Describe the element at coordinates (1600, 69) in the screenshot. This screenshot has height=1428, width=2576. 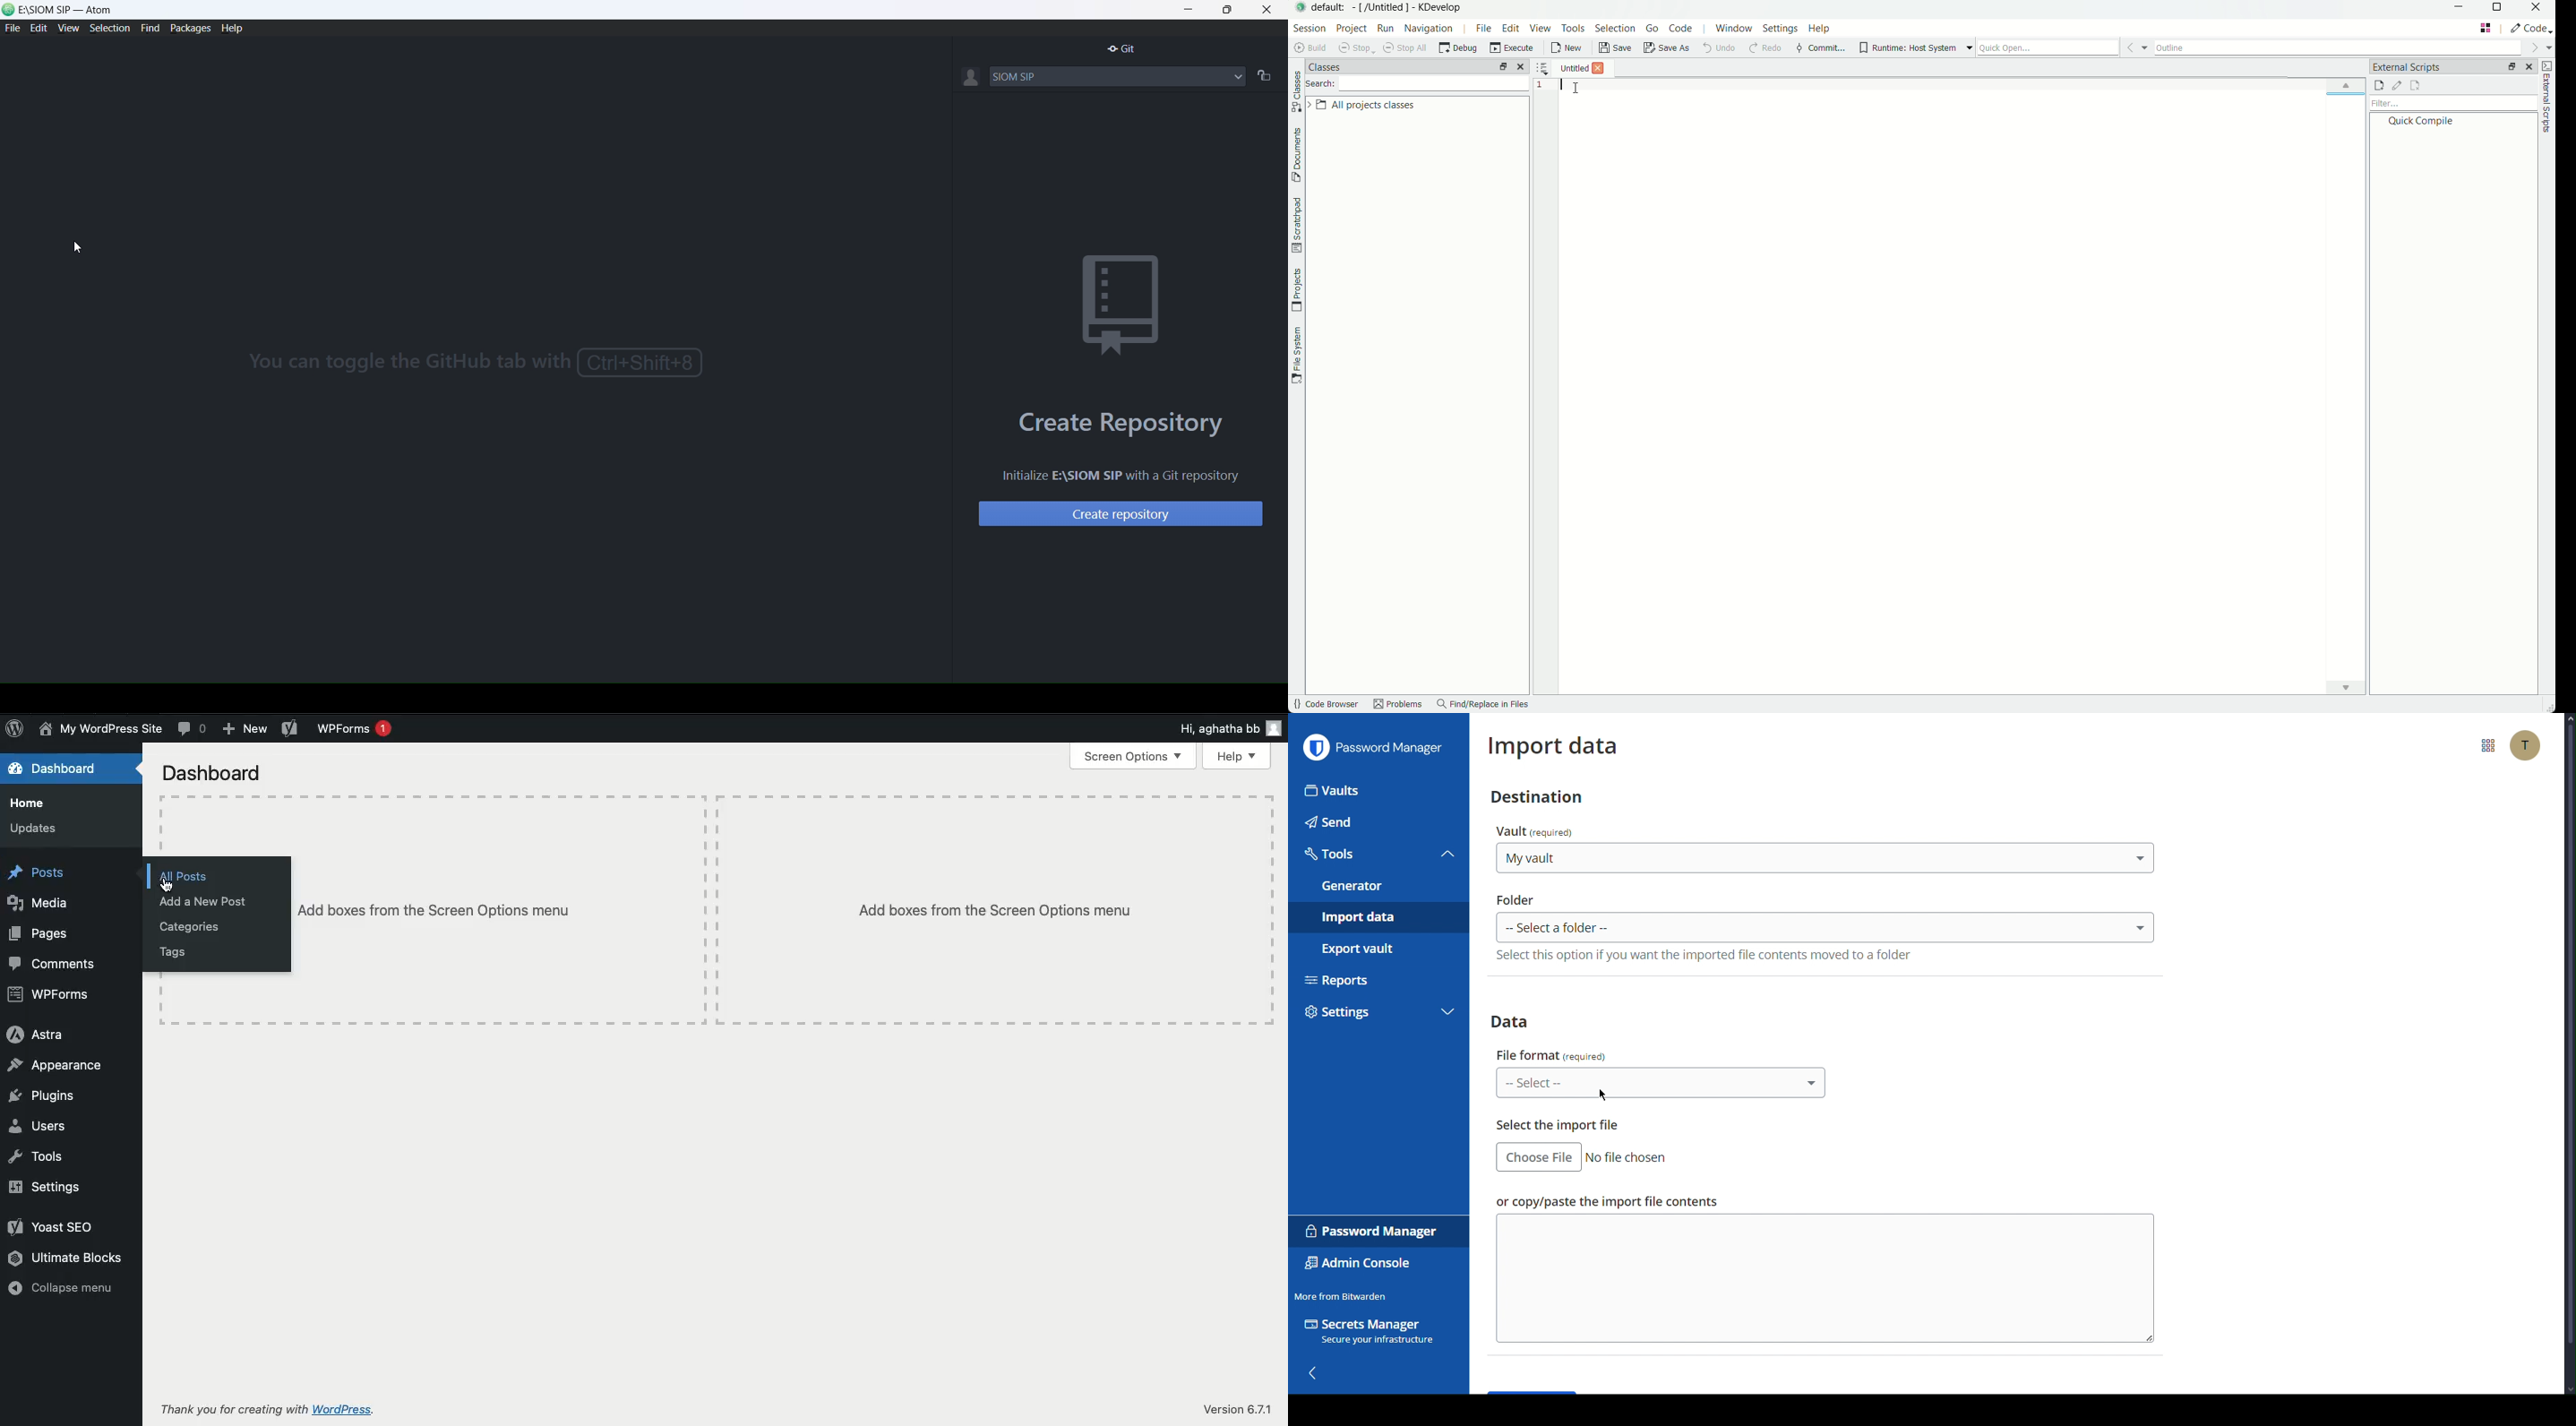
I see `Close` at that location.